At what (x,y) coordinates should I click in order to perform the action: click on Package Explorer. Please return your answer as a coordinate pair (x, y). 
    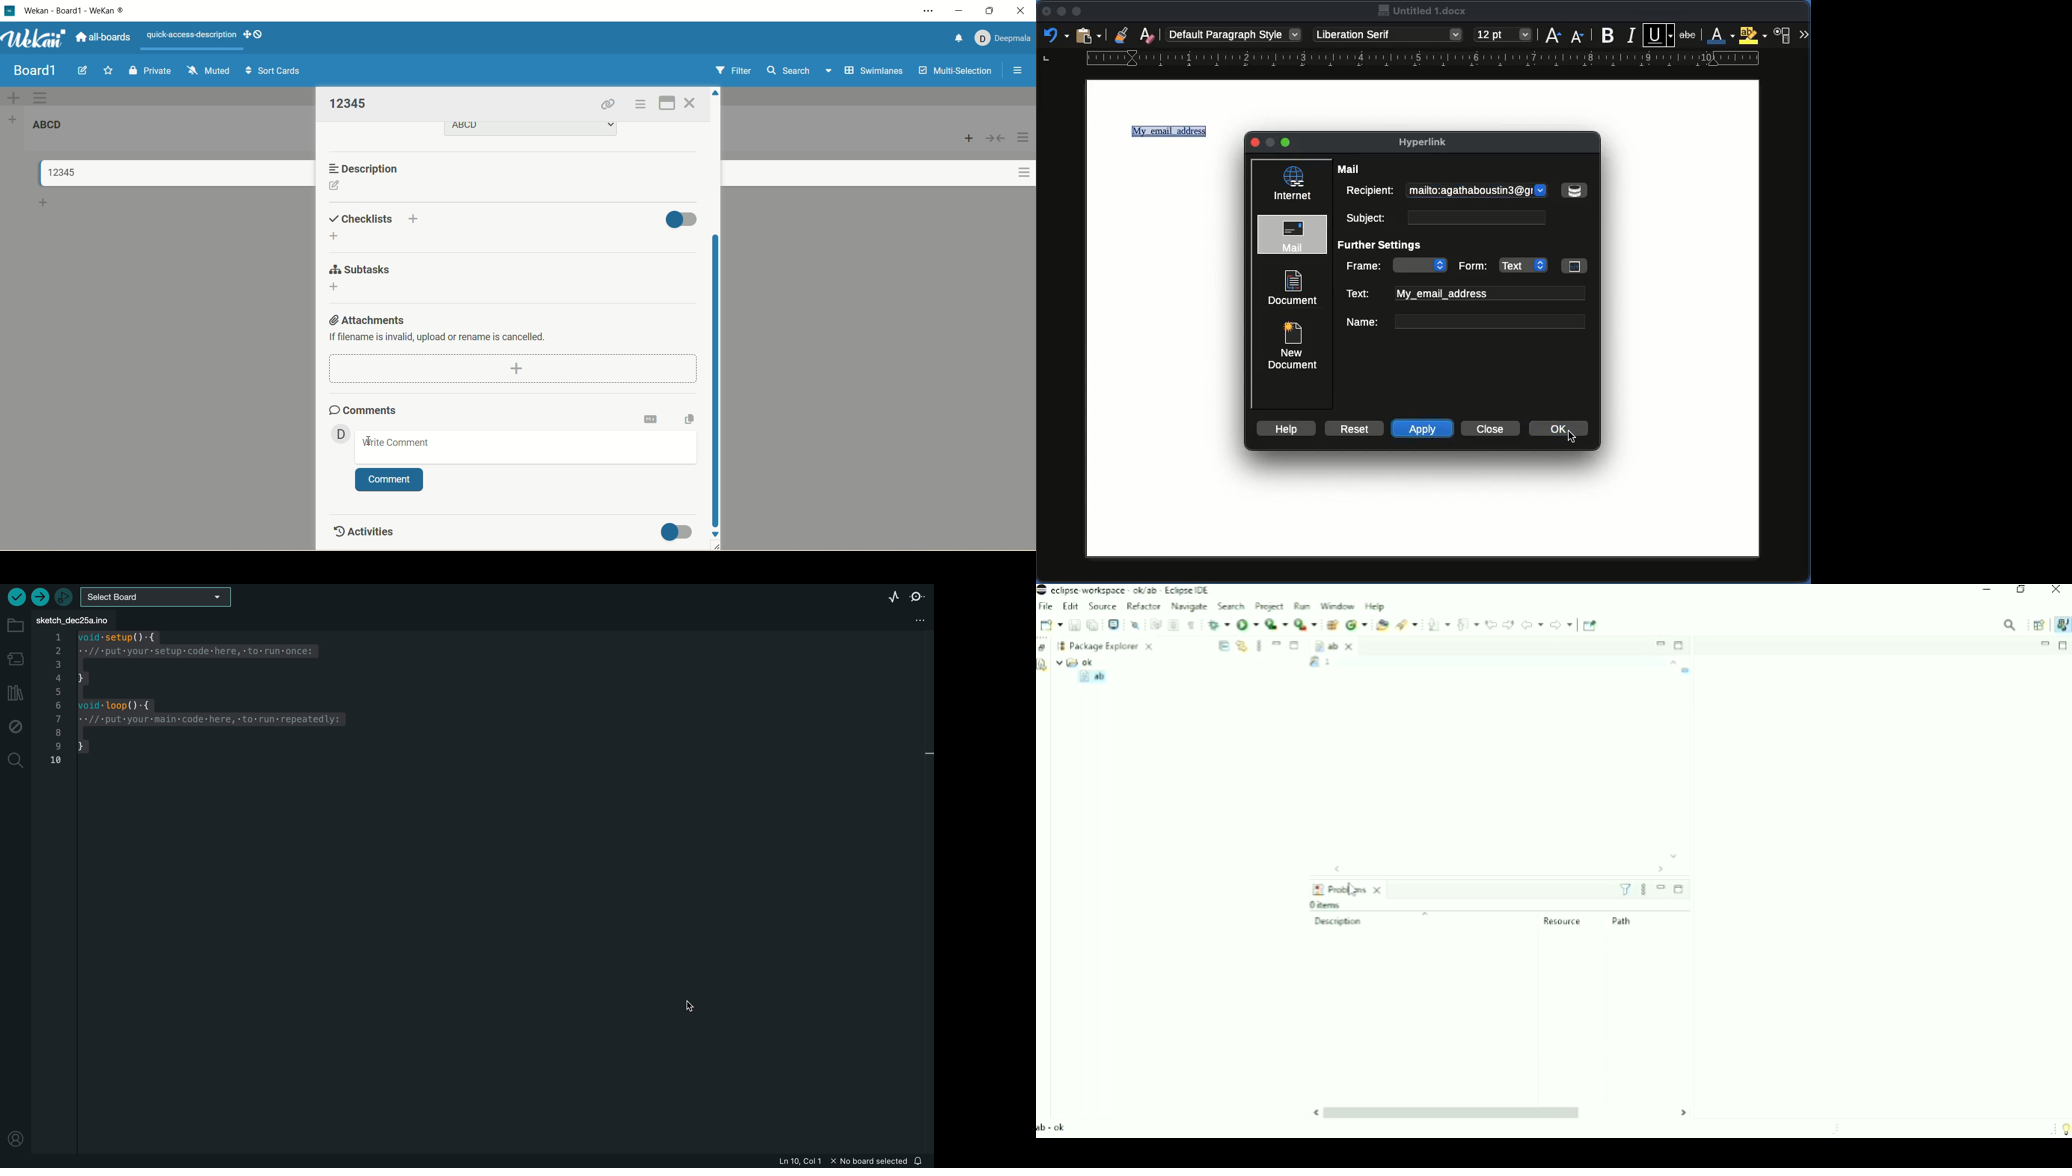
    Looking at the image, I should click on (1112, 646).